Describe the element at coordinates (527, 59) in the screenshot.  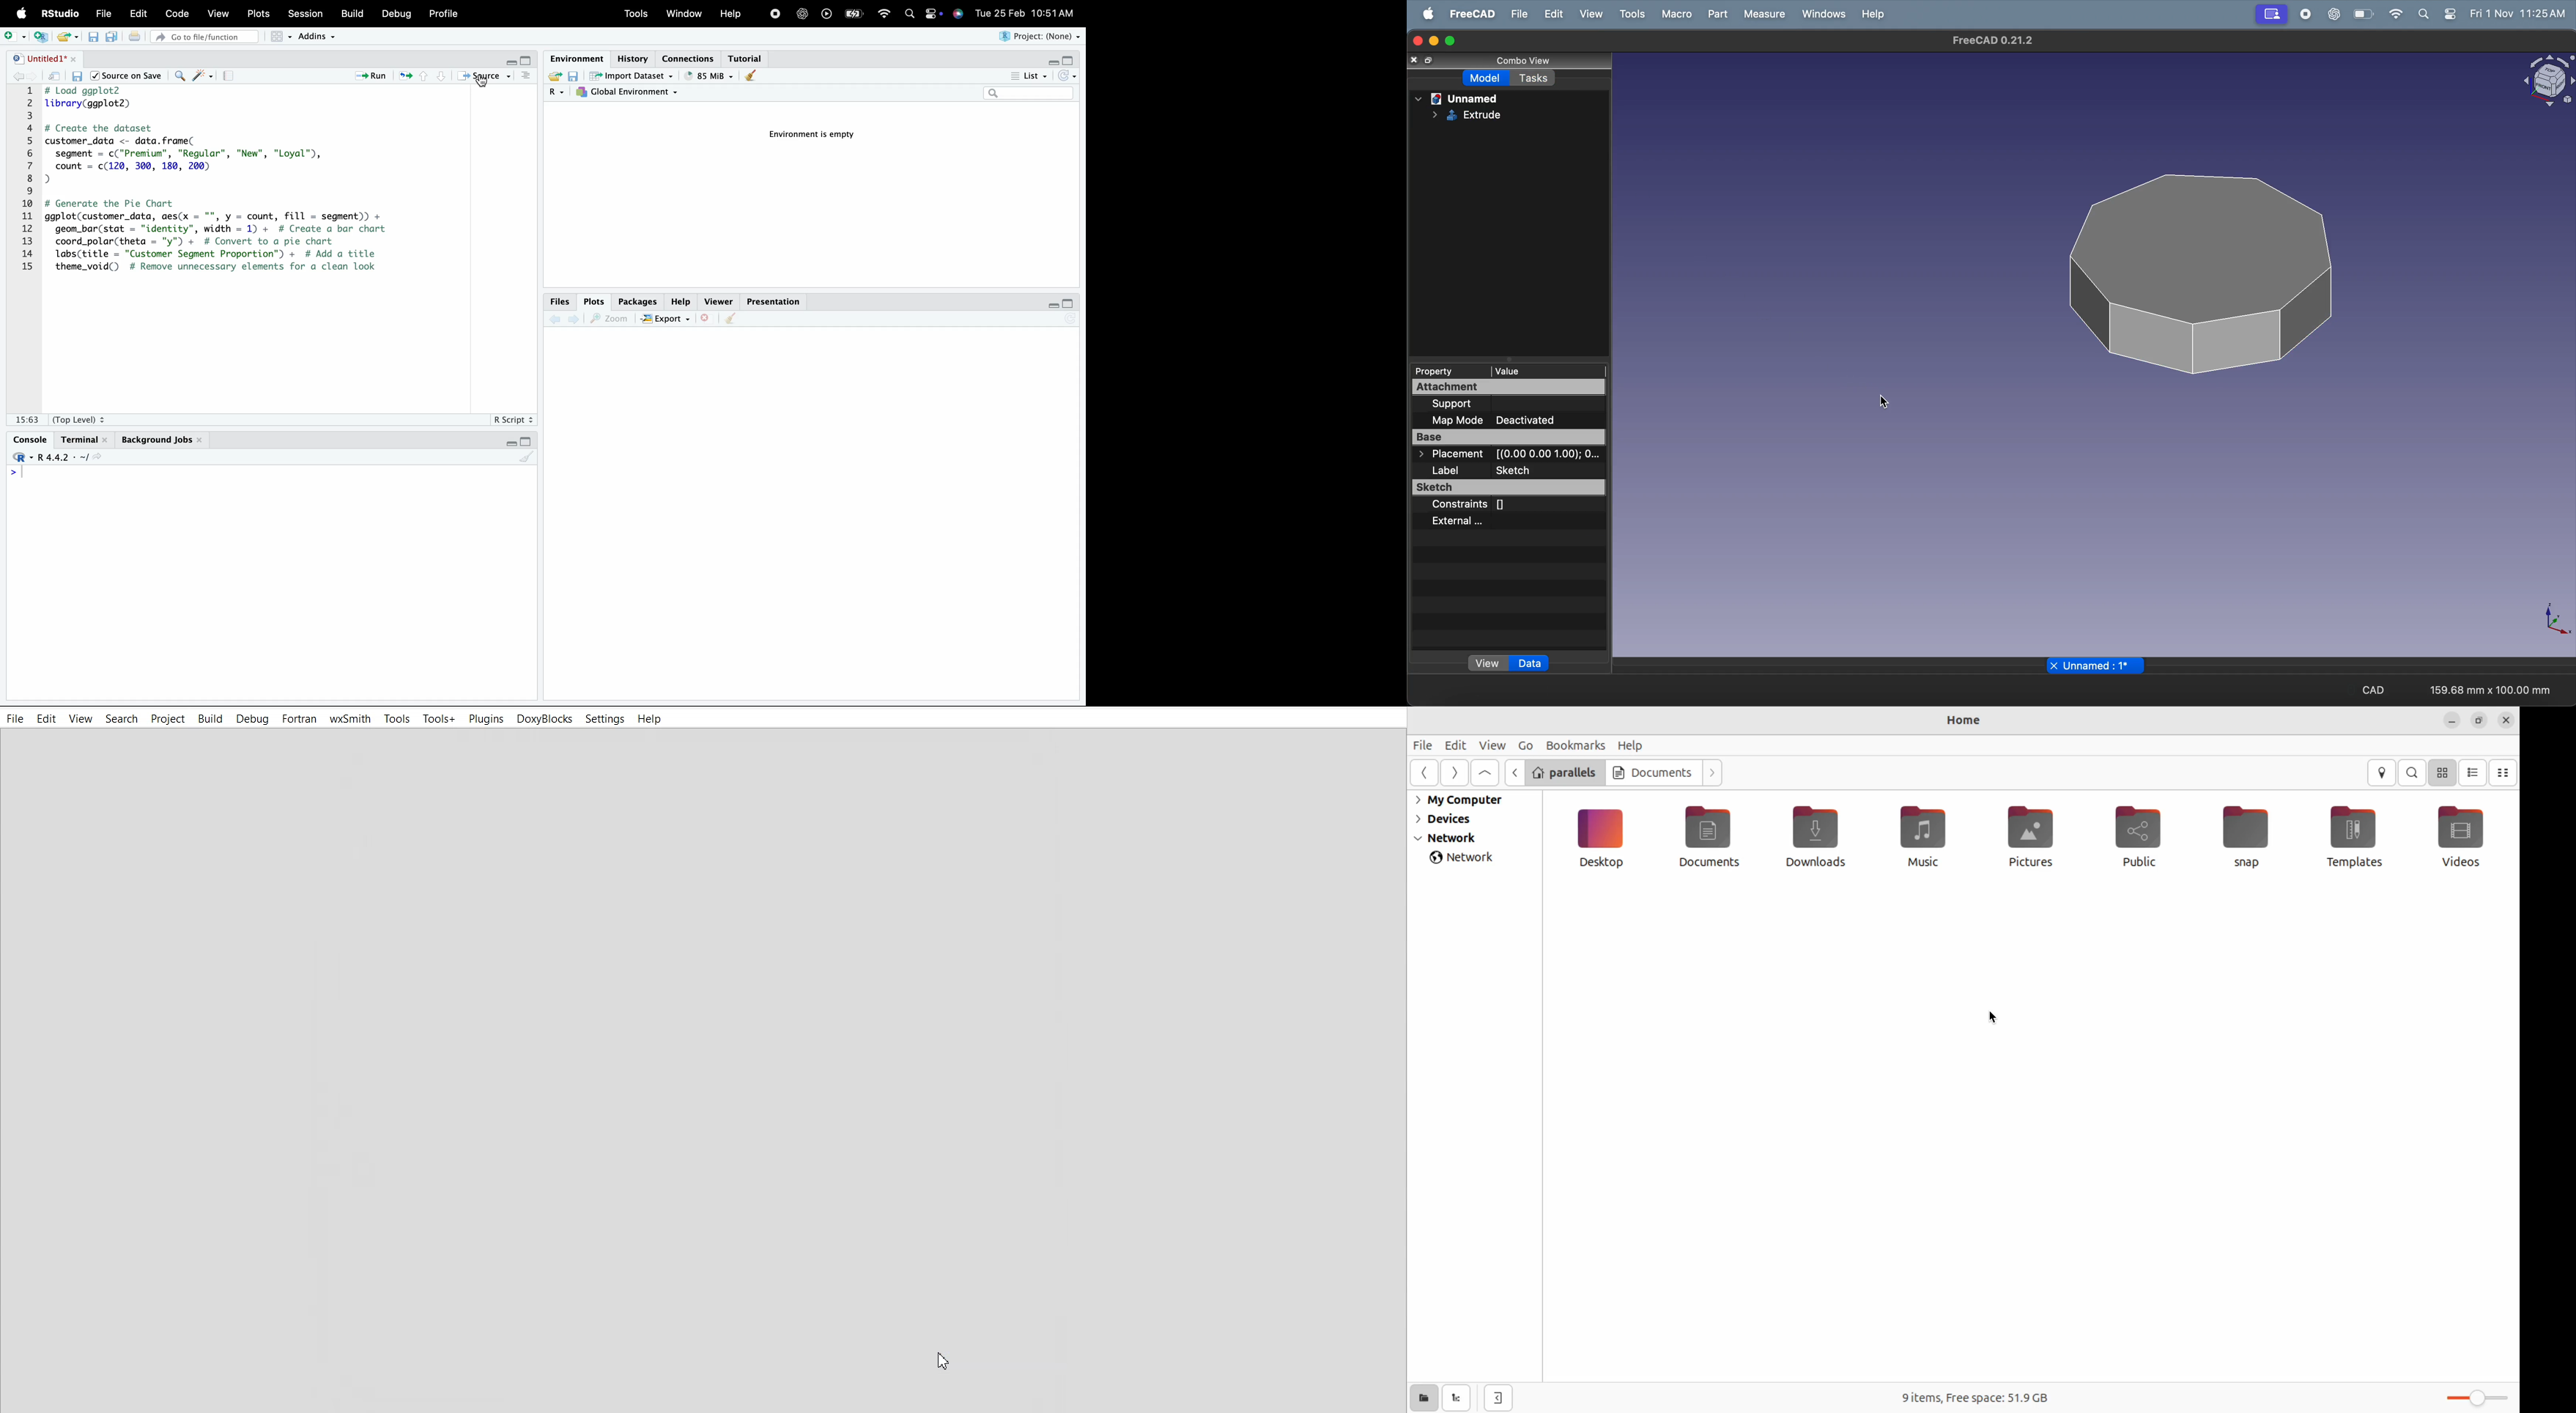
I see `maximise` at that location.